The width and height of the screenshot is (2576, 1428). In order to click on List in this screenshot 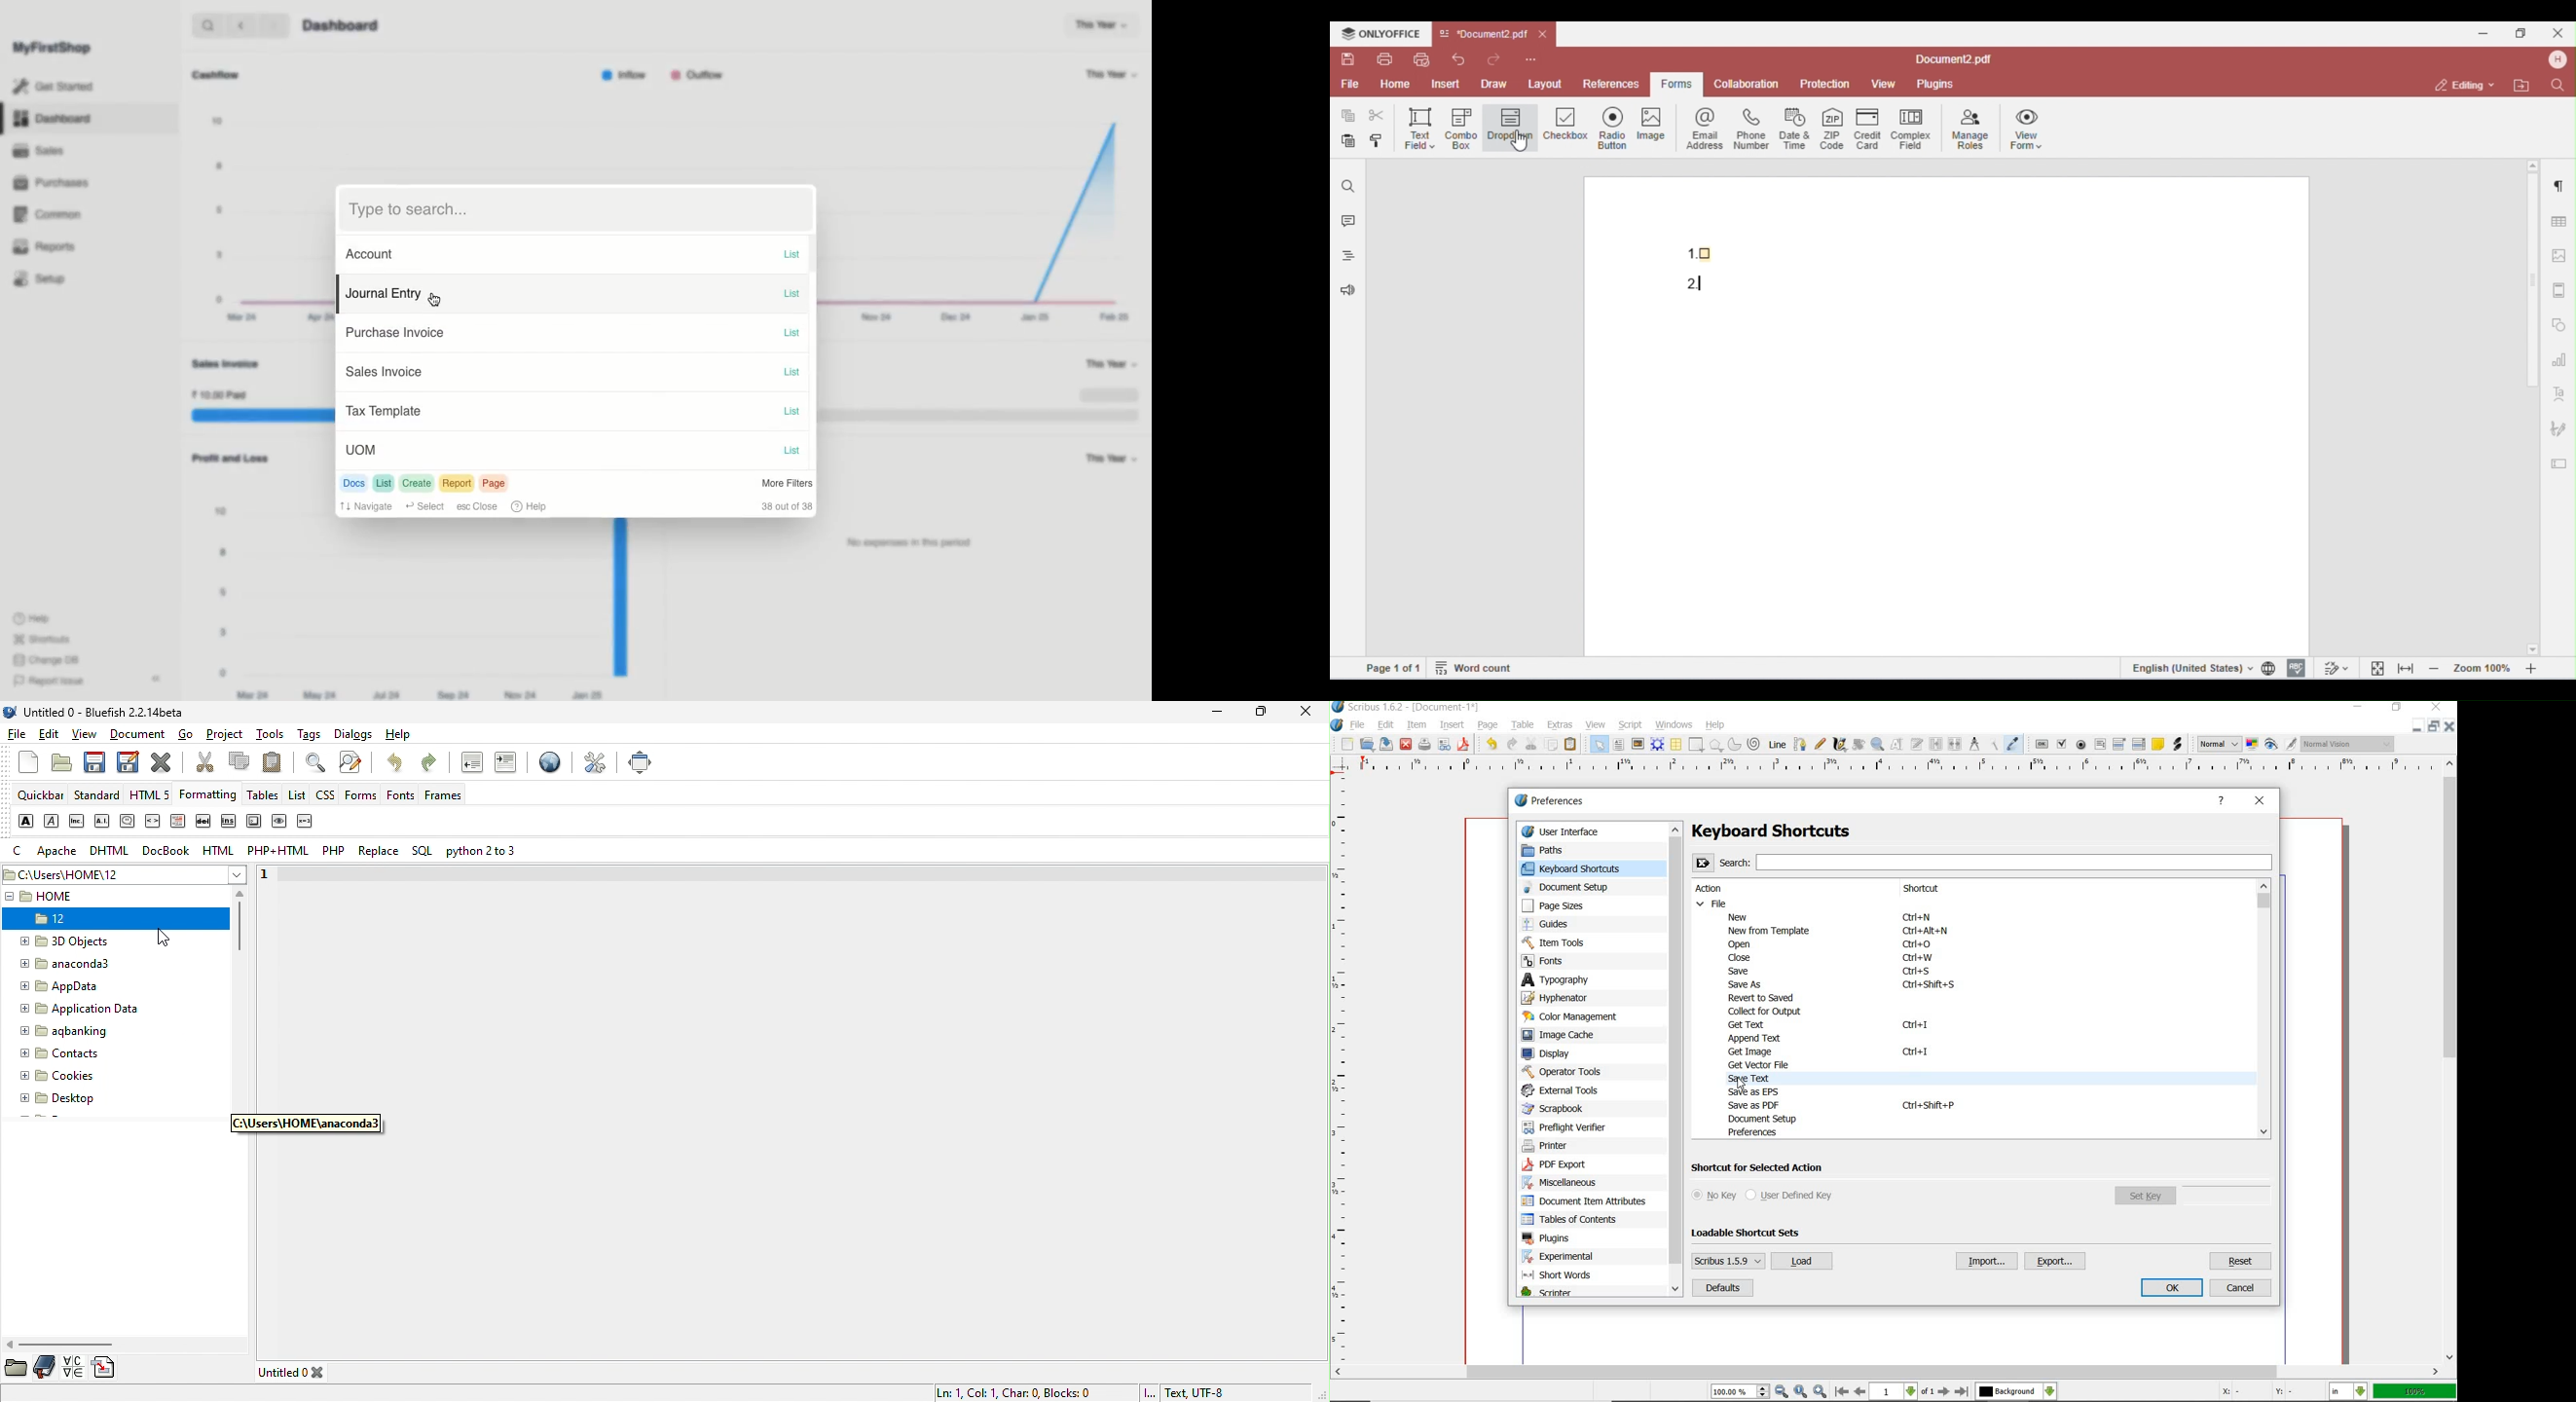, I will do `click(791, 452)`.